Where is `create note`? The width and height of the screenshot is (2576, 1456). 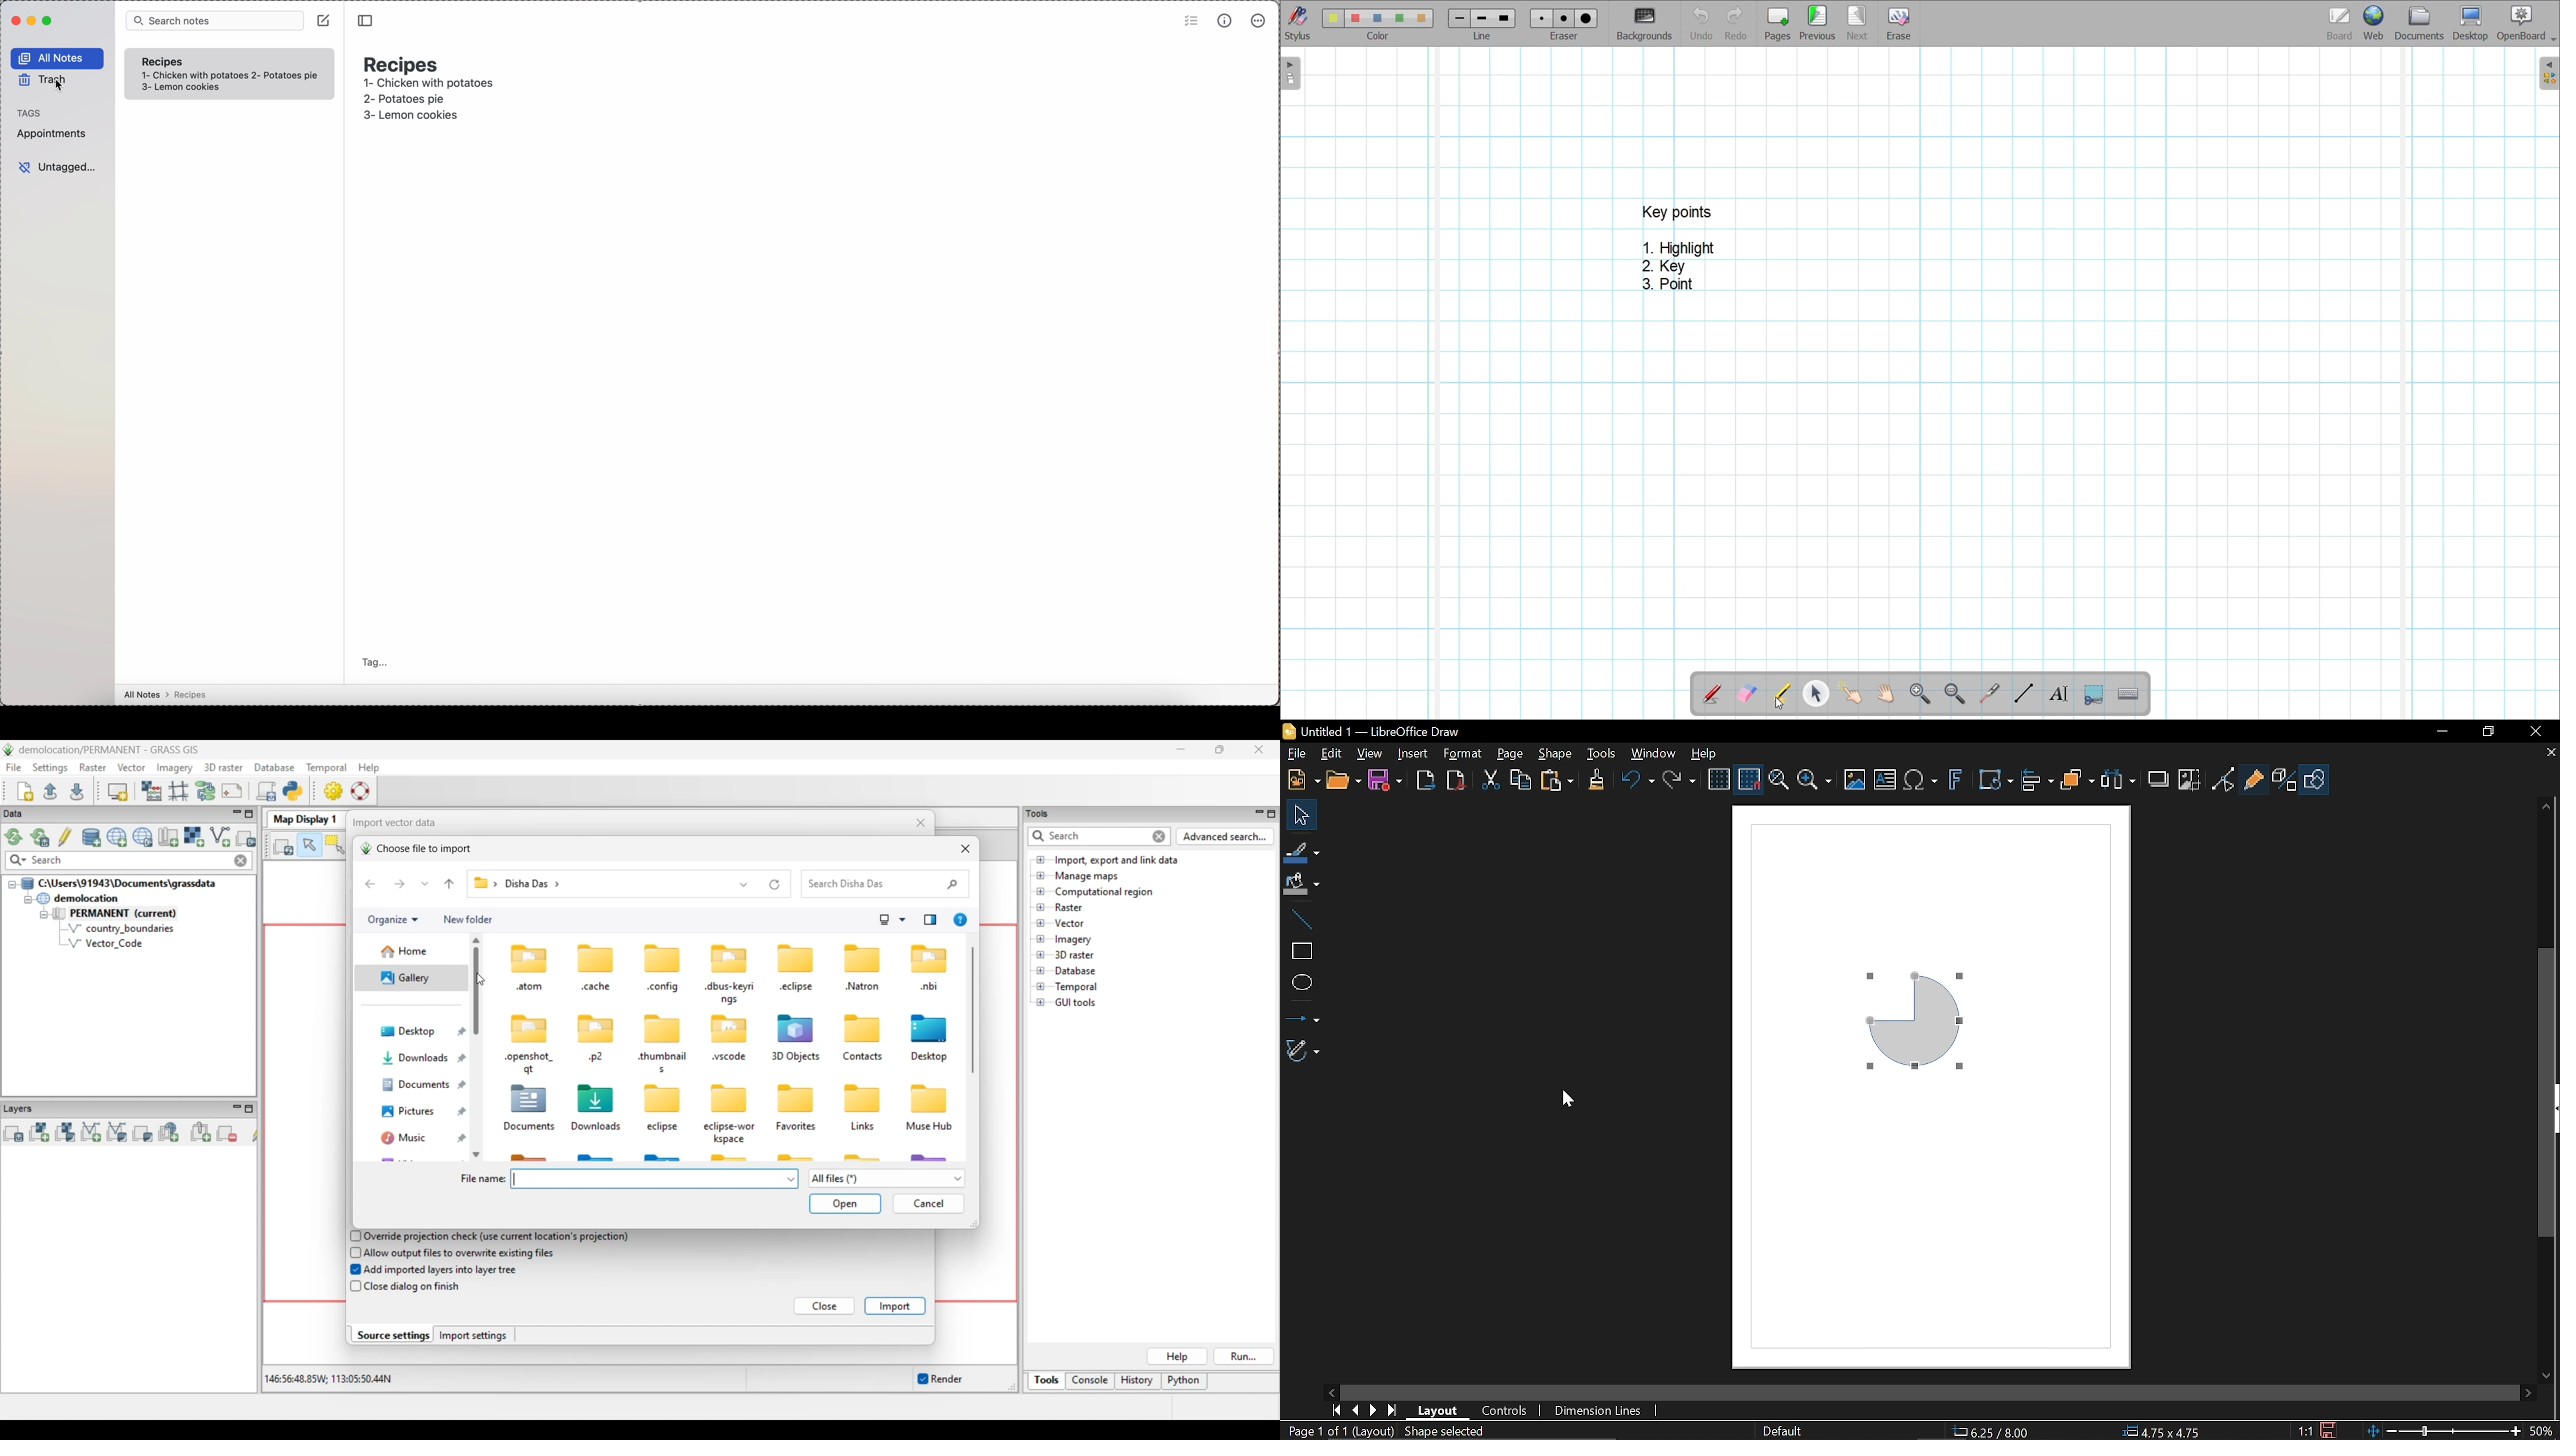 create note is located at coordinates (325, 21).